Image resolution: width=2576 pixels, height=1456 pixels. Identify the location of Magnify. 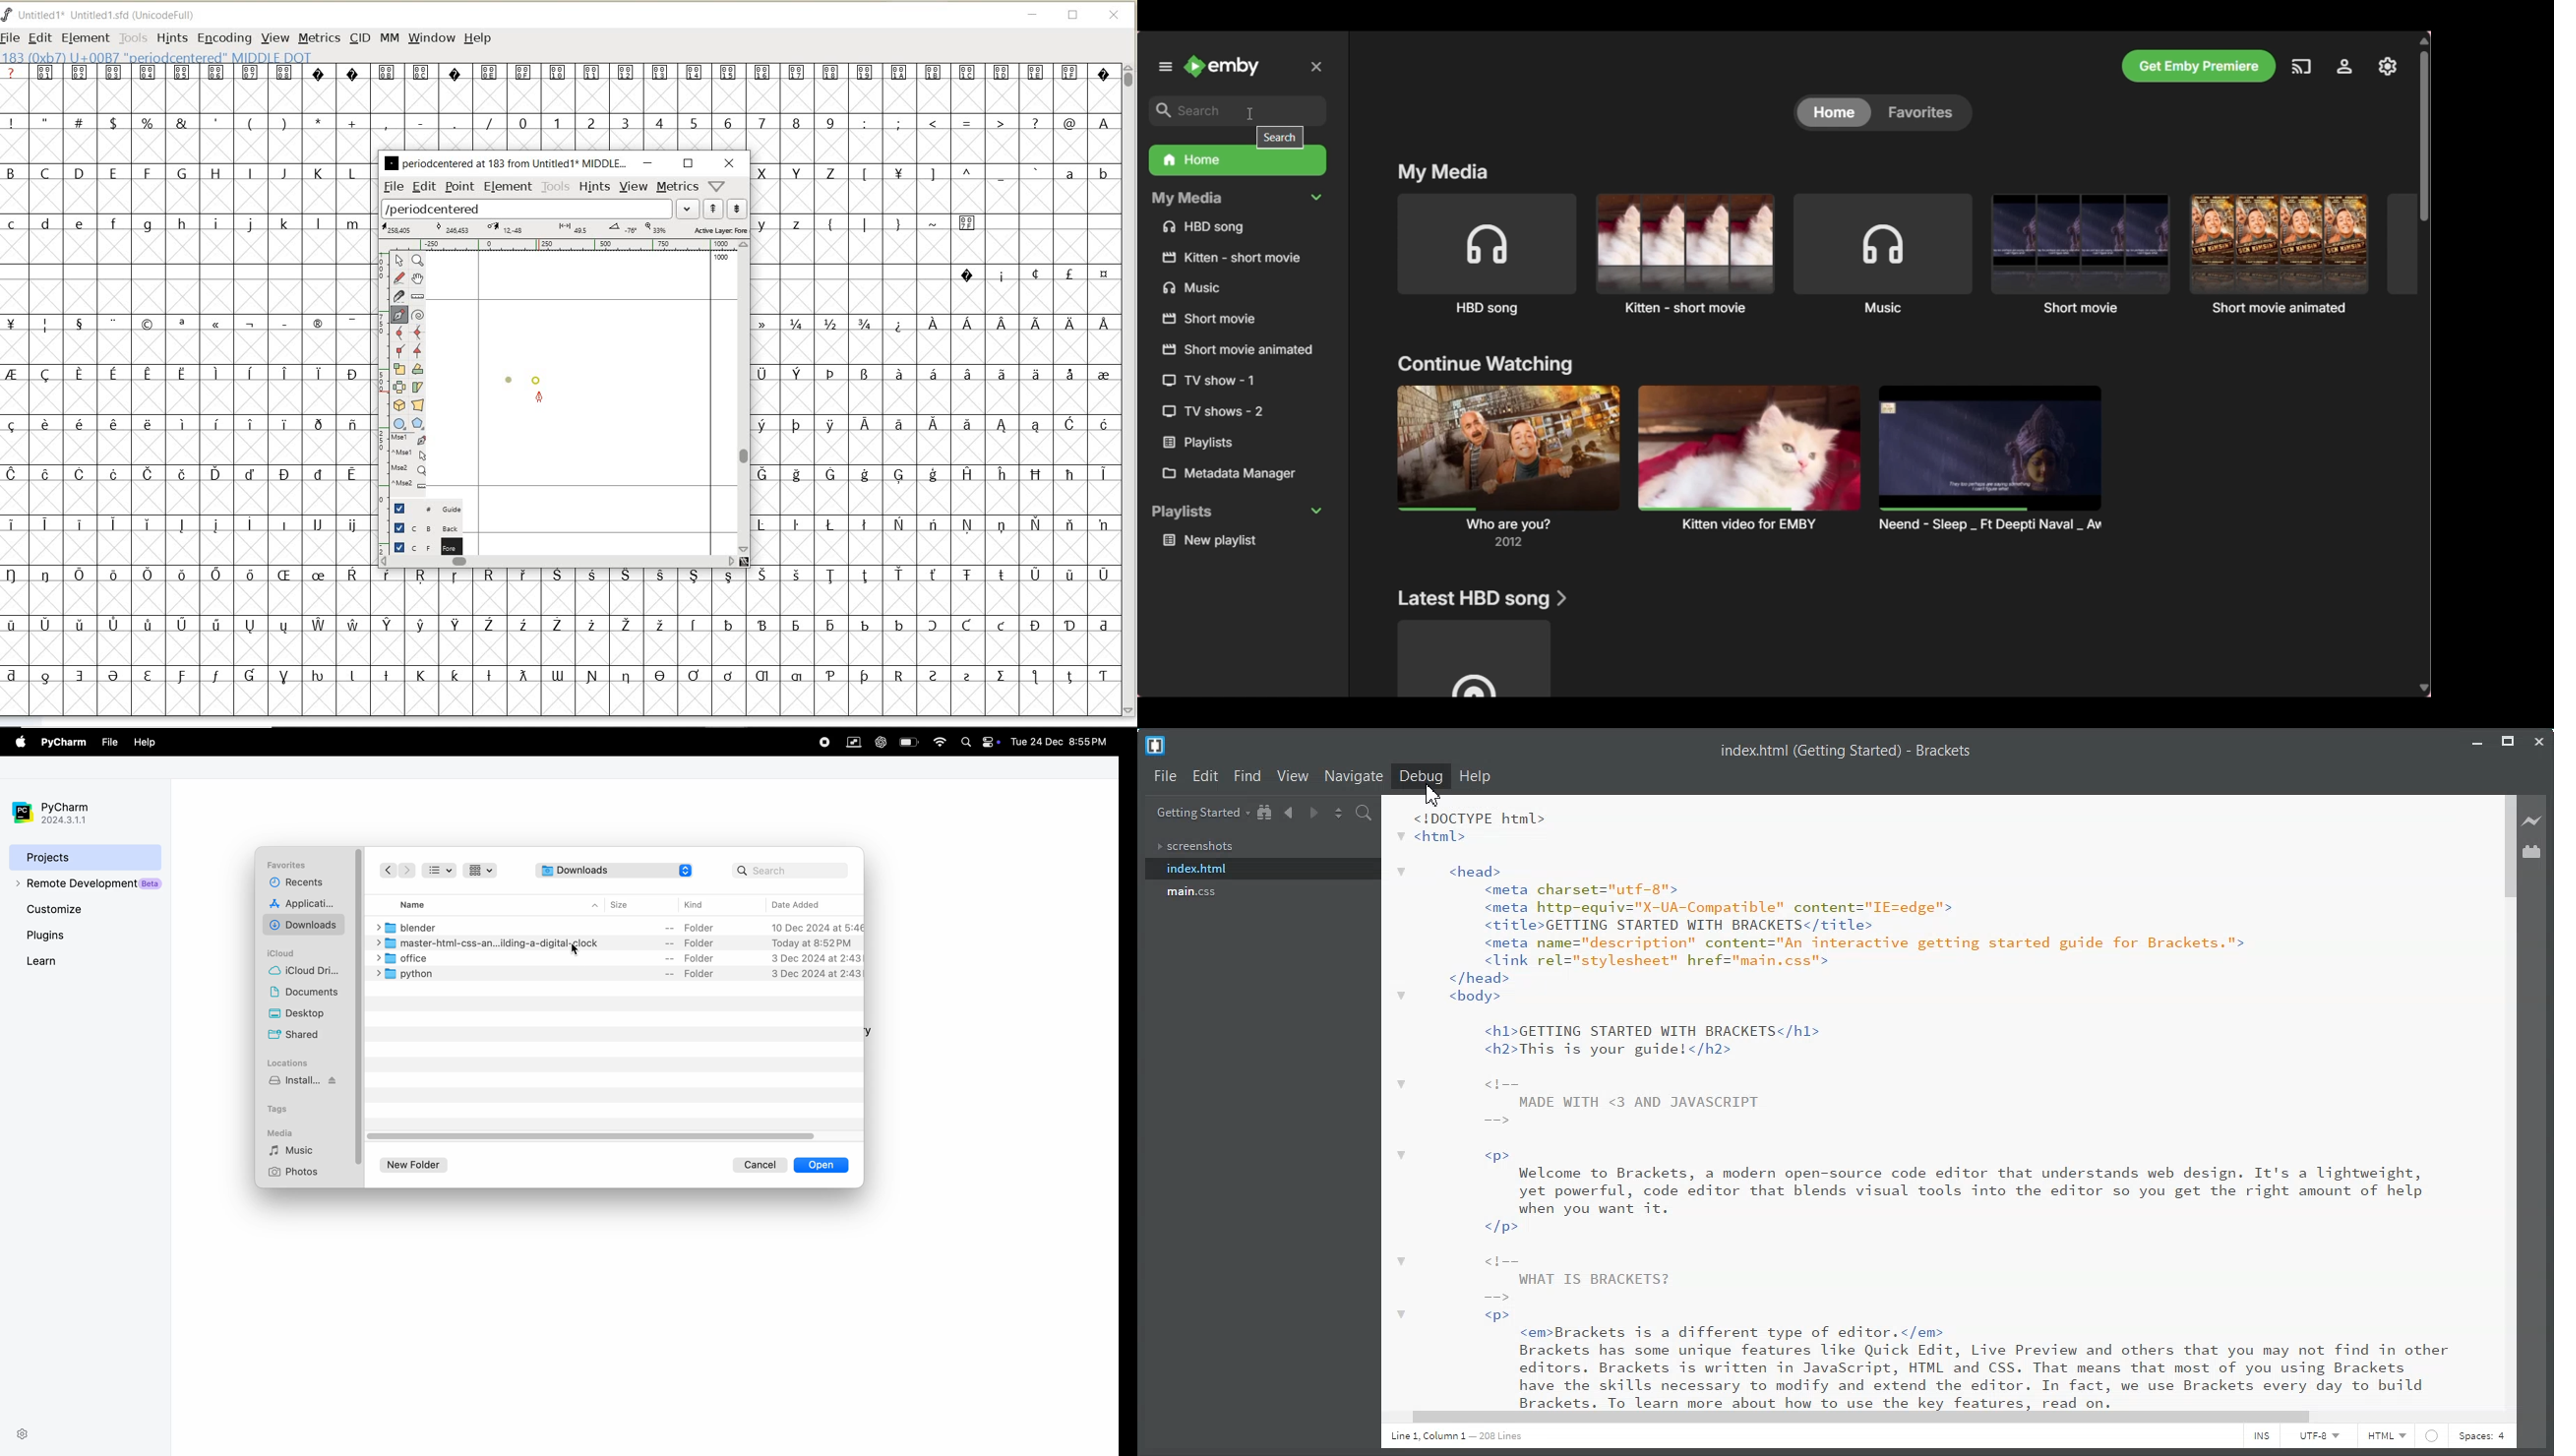
(418, 261).